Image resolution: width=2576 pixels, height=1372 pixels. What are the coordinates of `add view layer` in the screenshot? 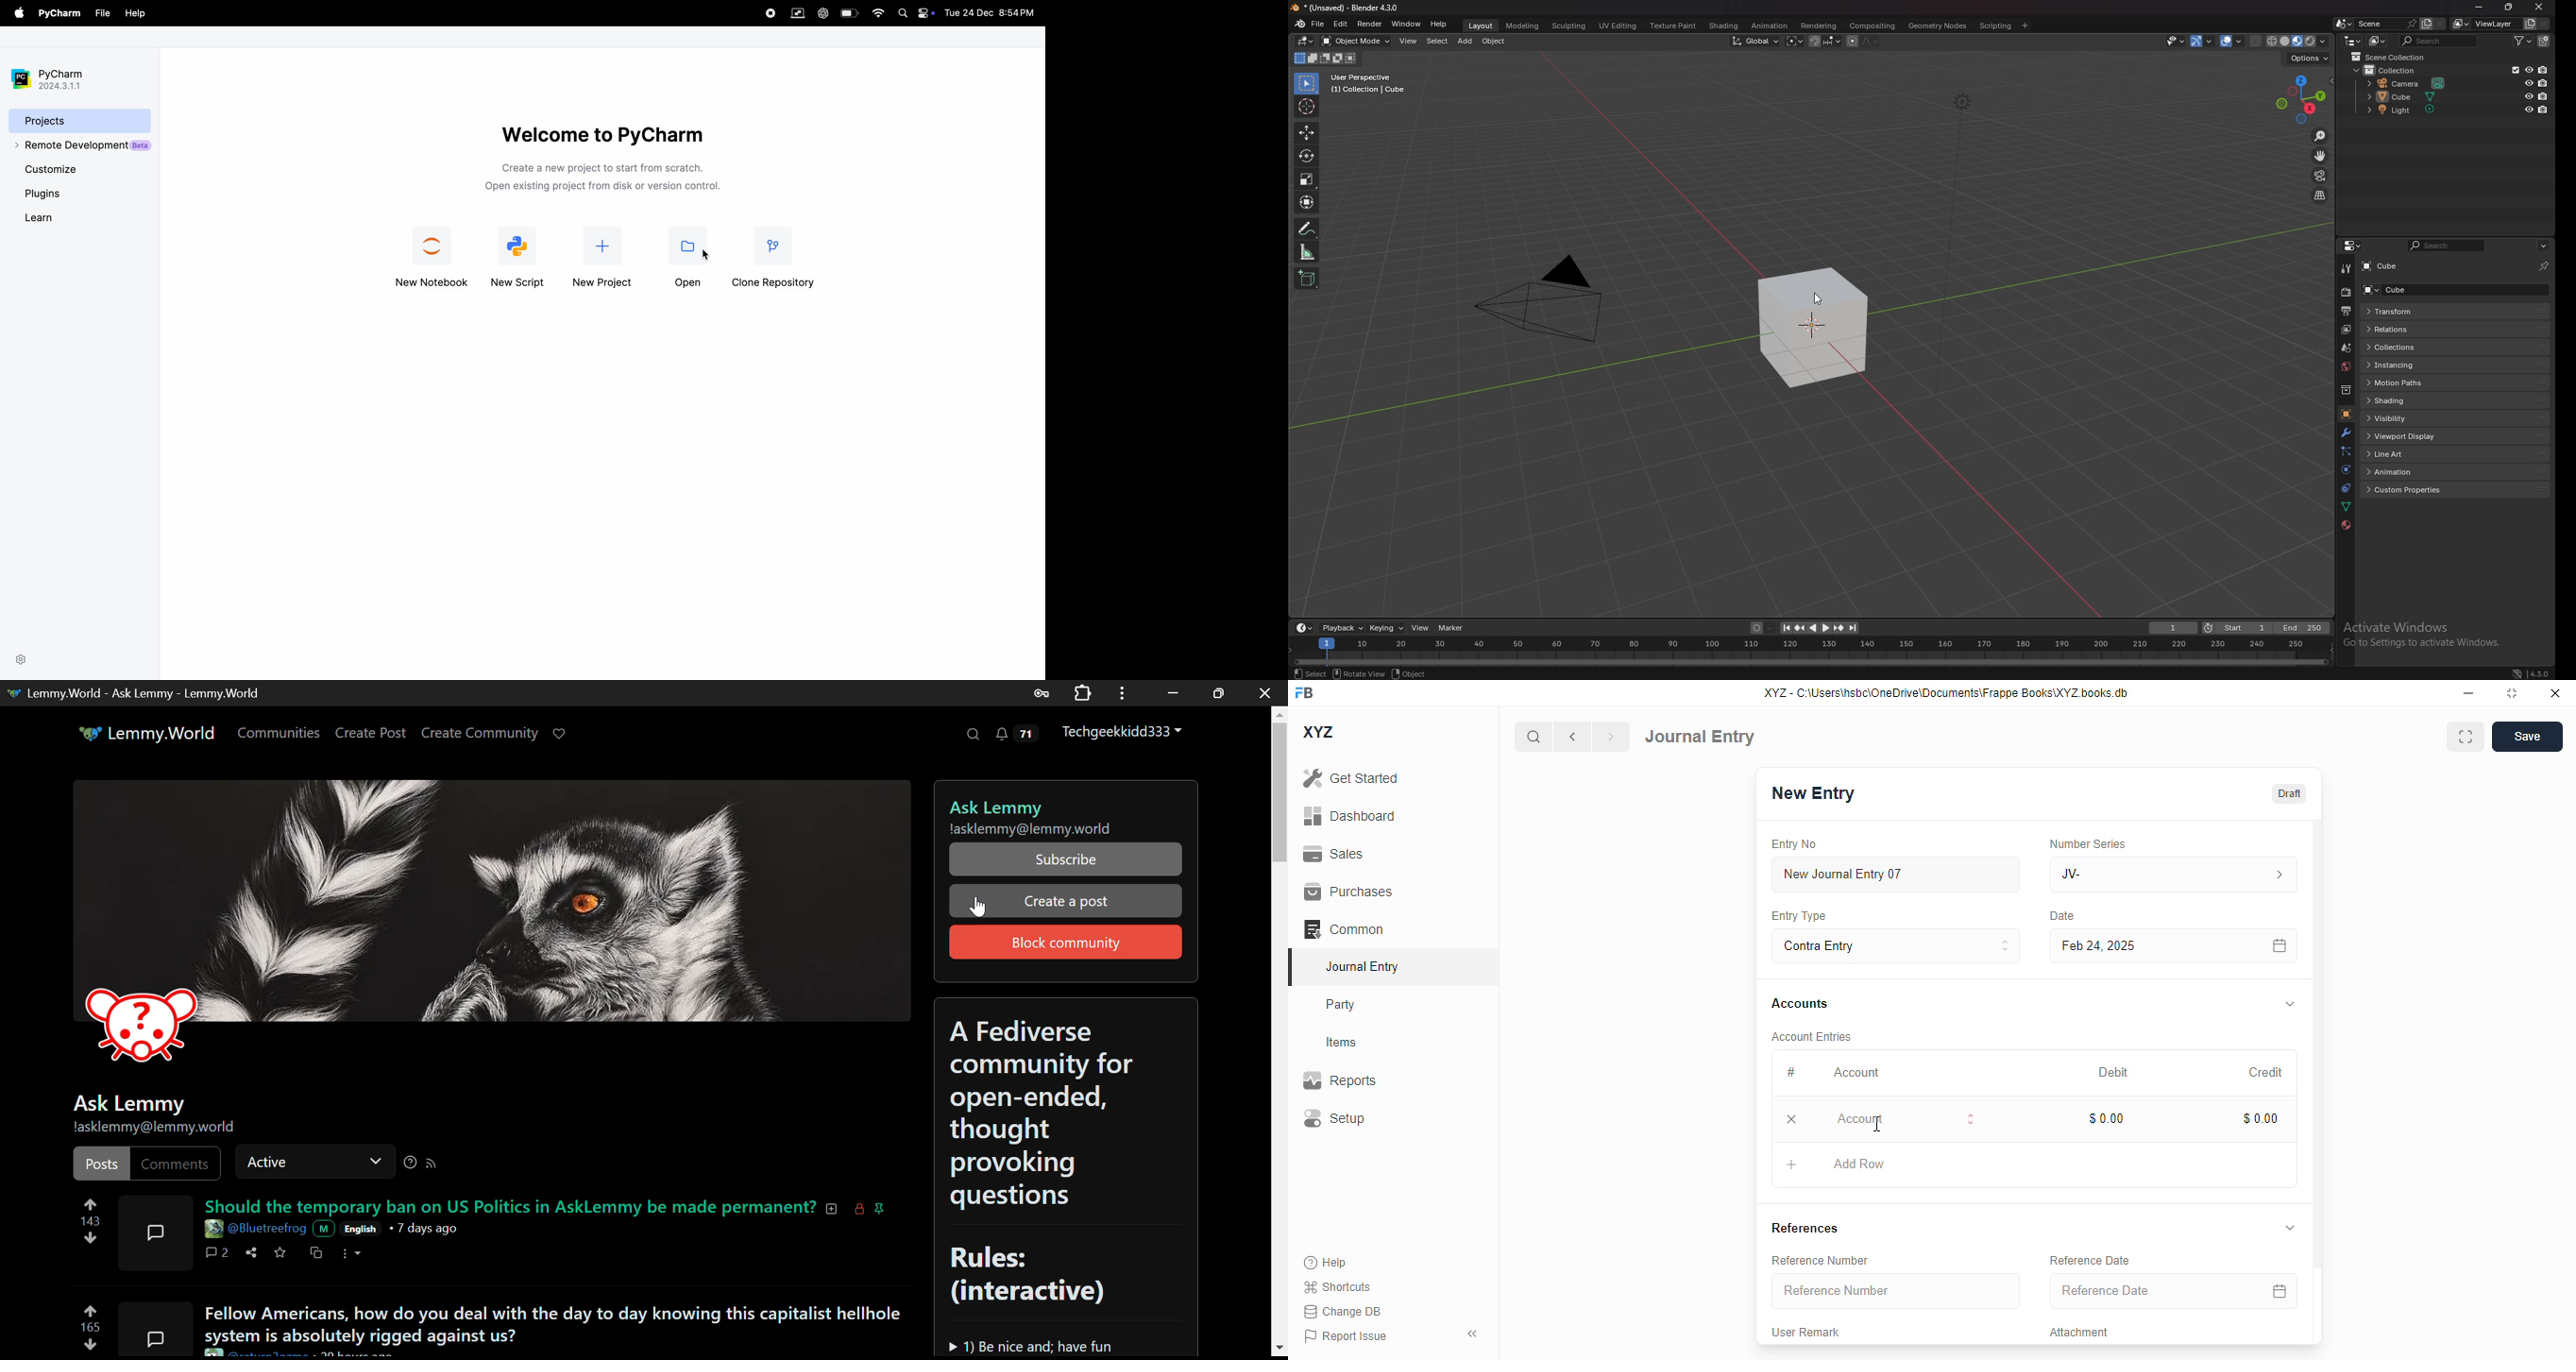 It's located at (2529, 24).